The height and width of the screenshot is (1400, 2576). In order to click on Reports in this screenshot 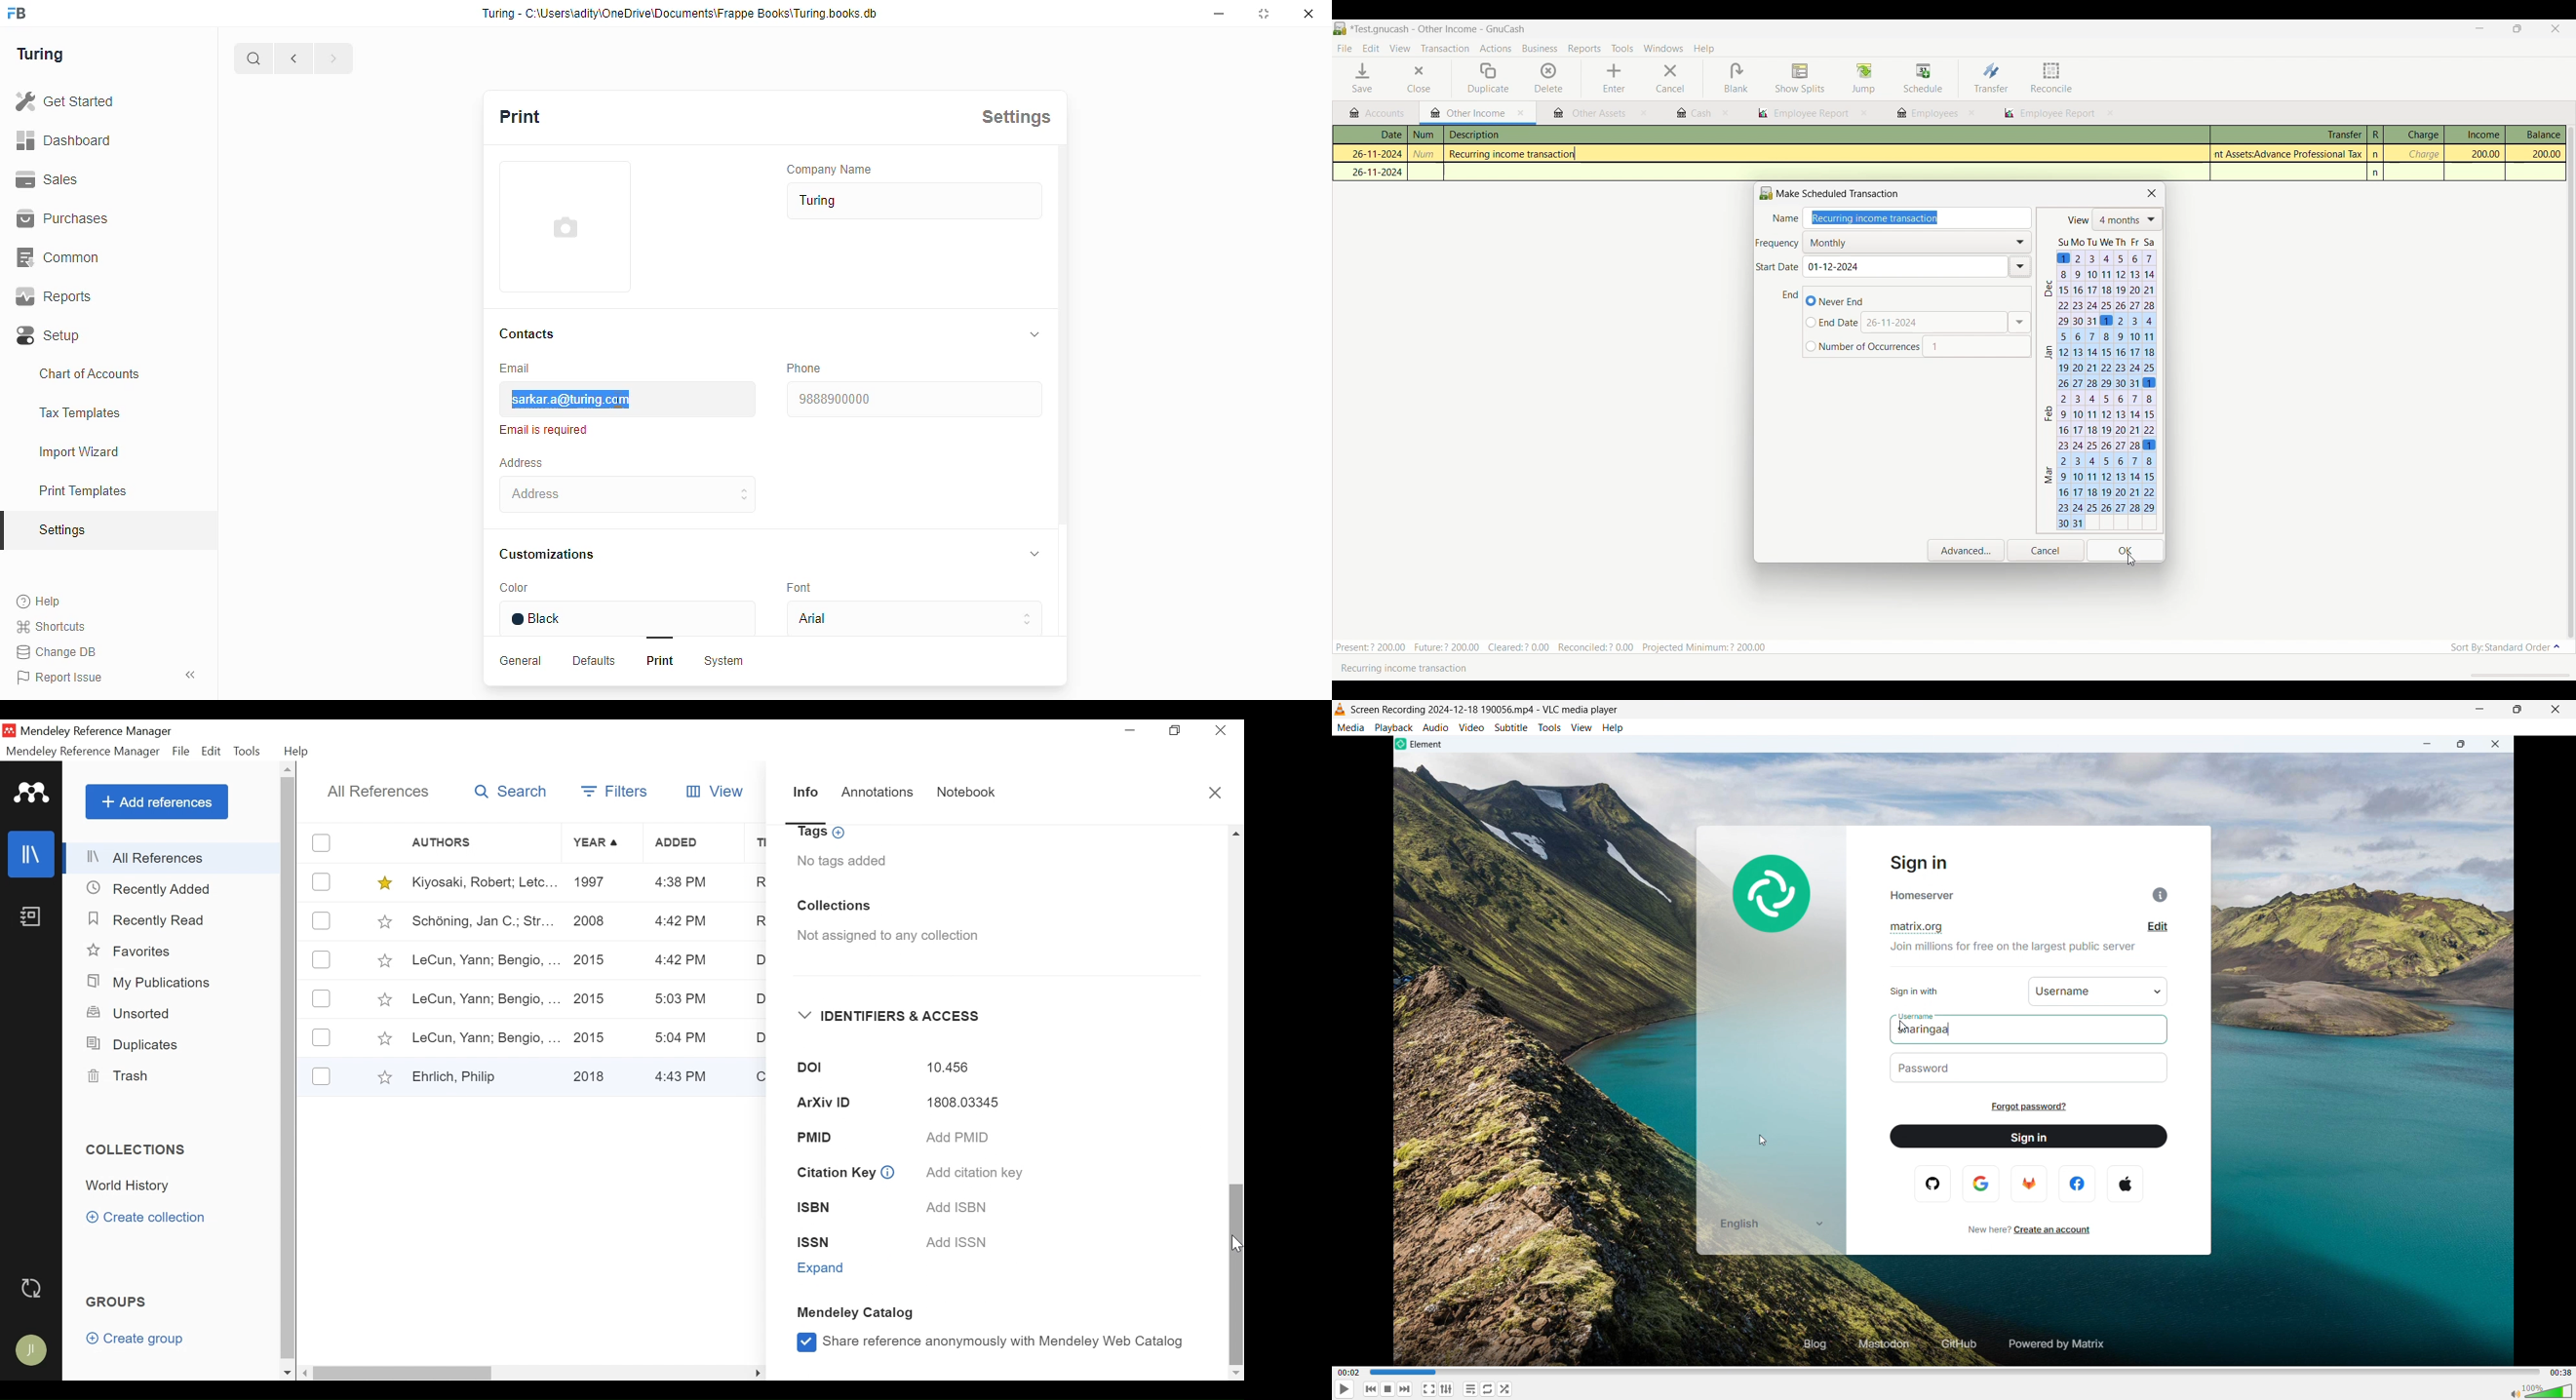, I will do `click(61, 297)`.